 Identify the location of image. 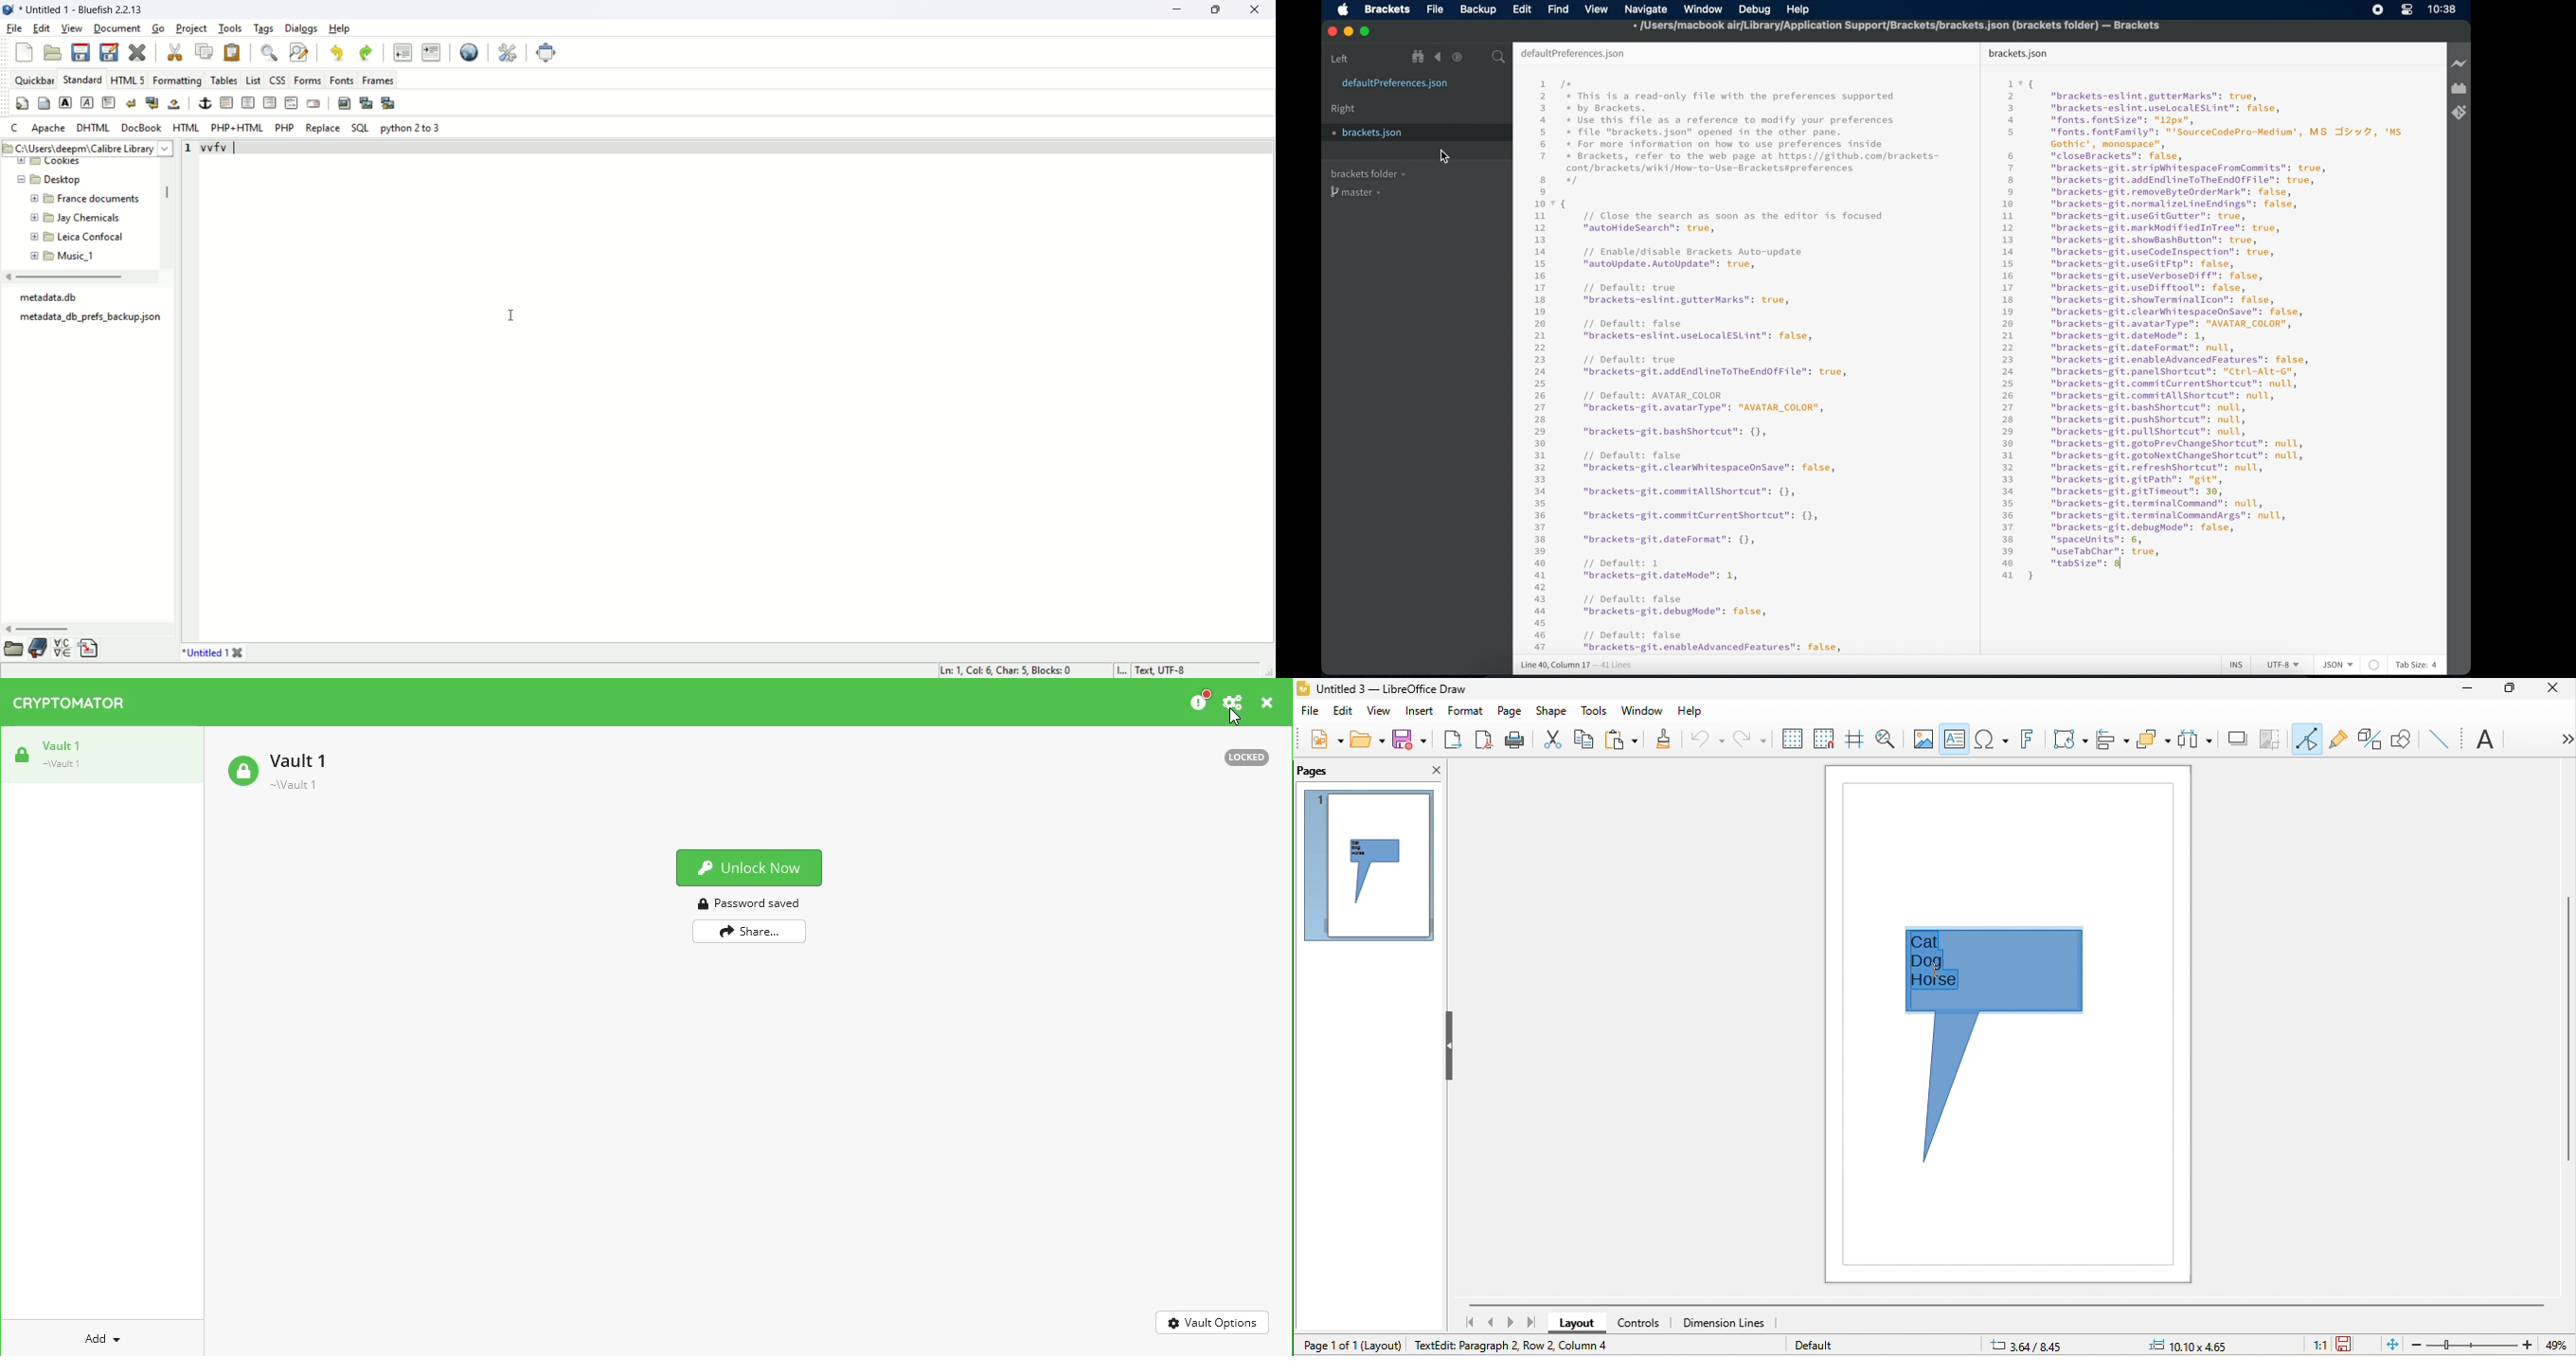
(1924, 738).